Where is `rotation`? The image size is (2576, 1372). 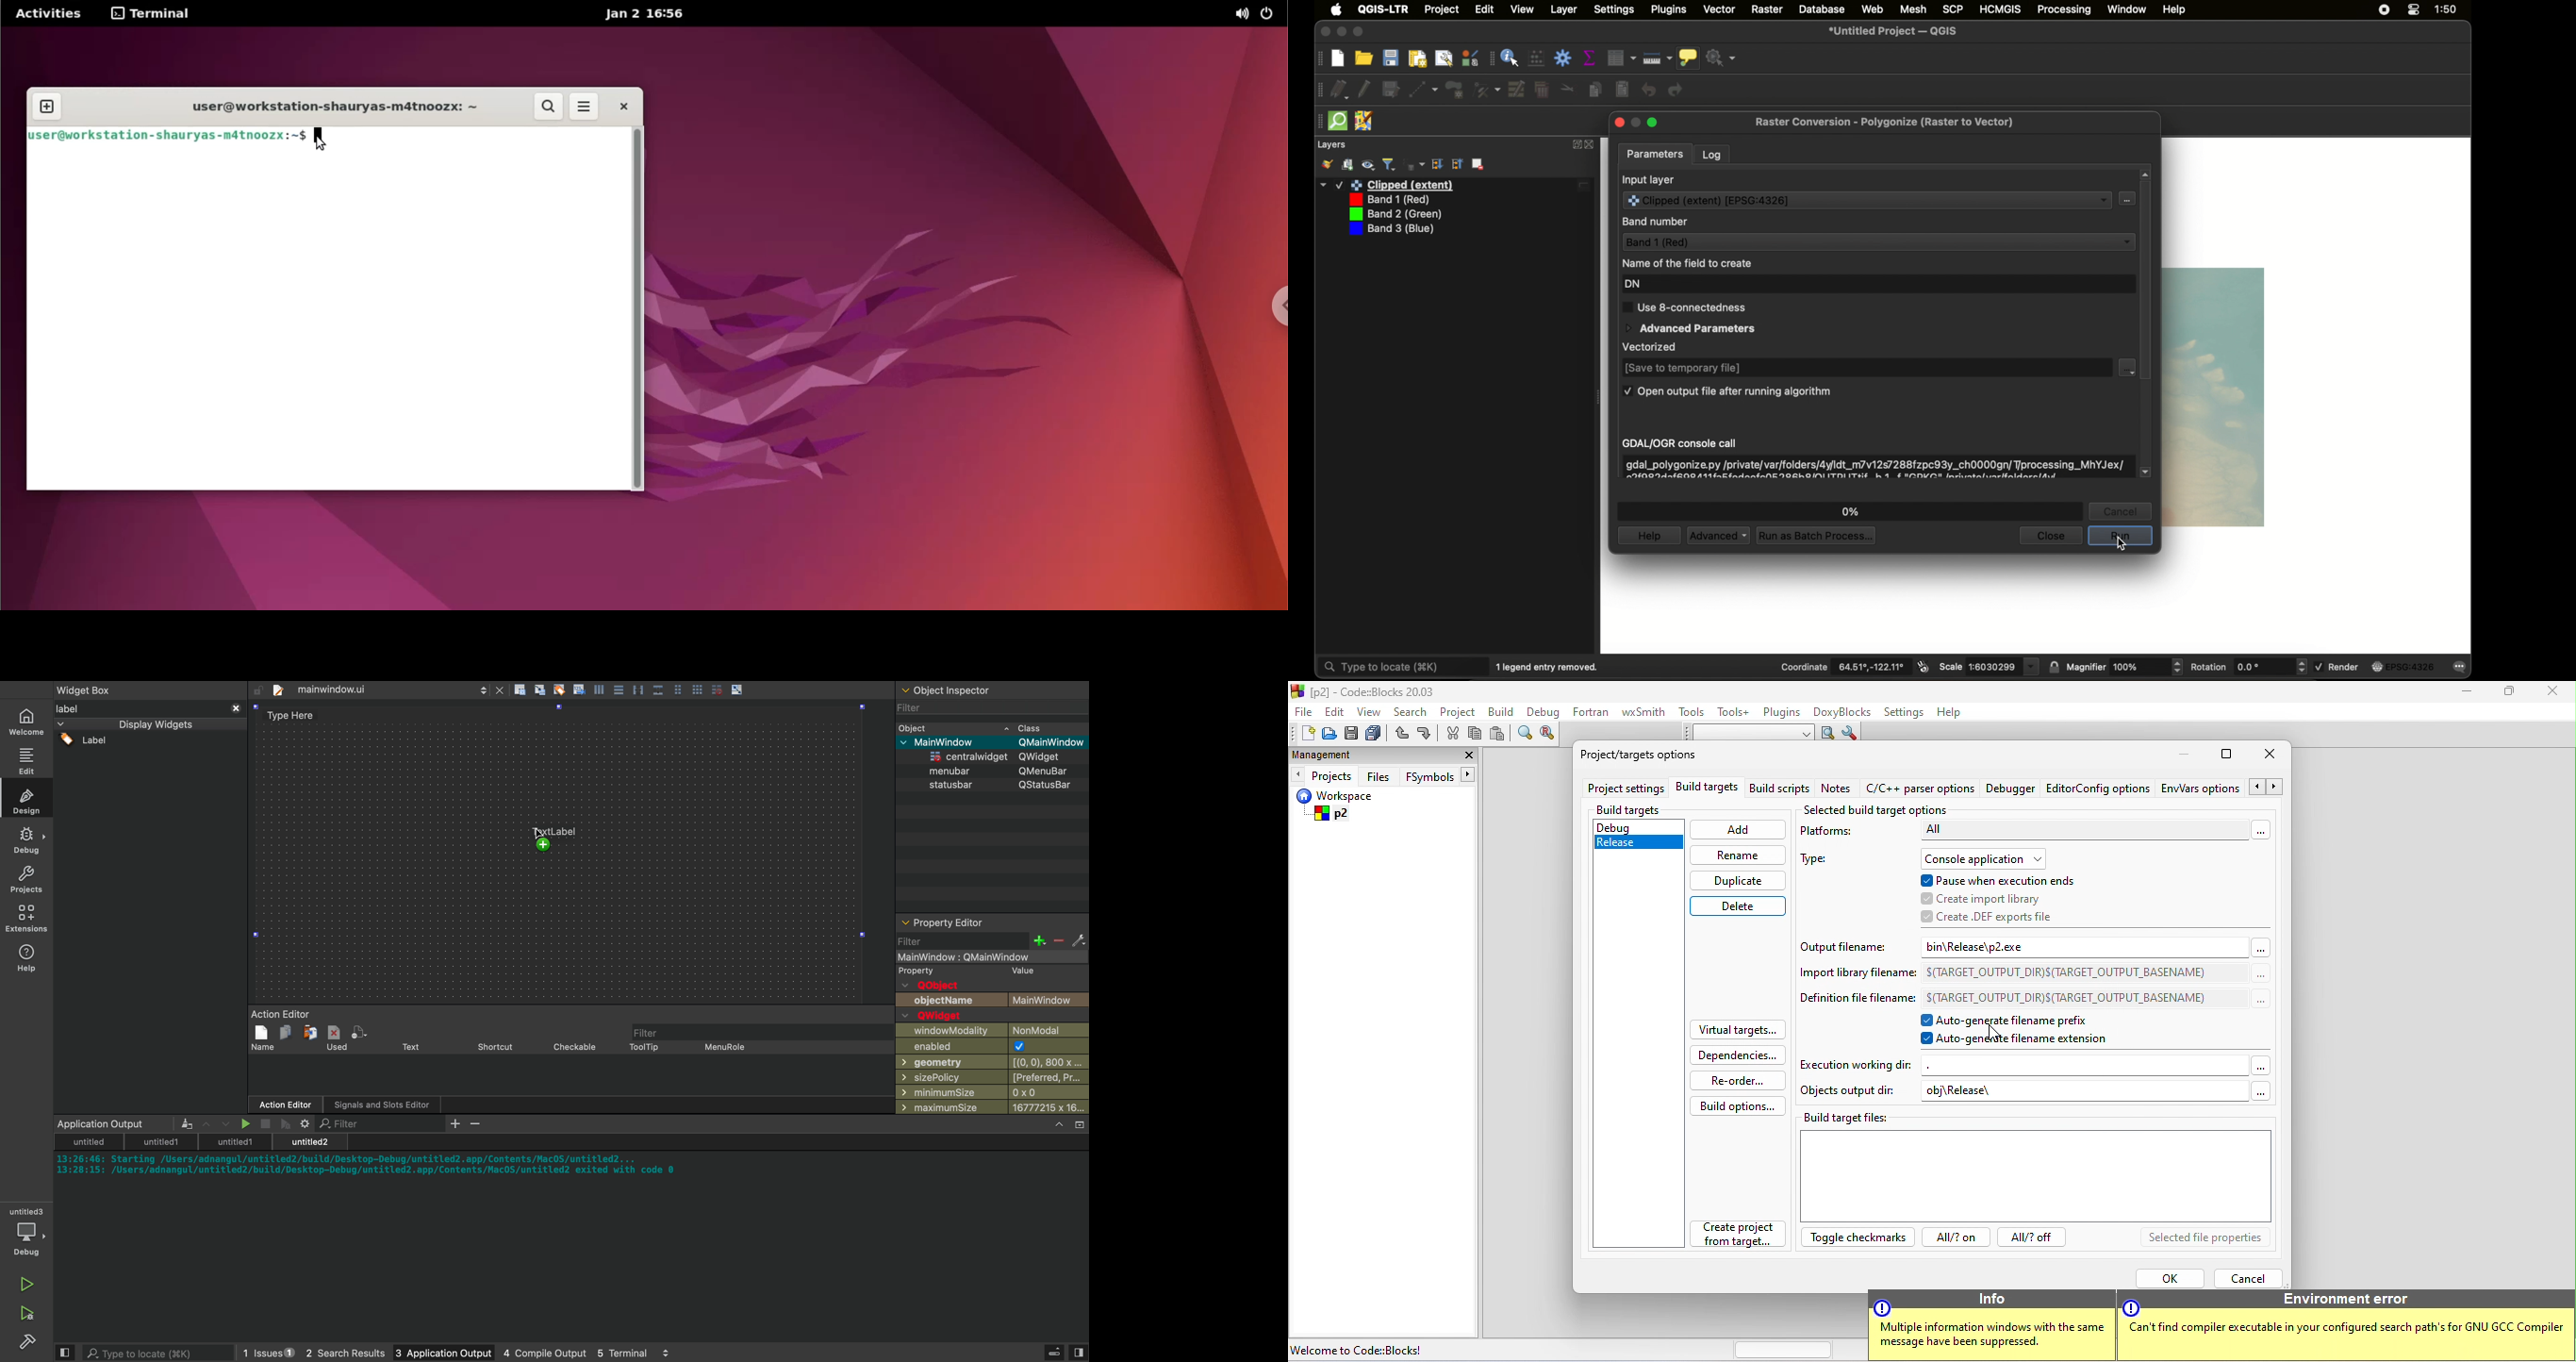
rotation is located at coordinates (2249, 666).